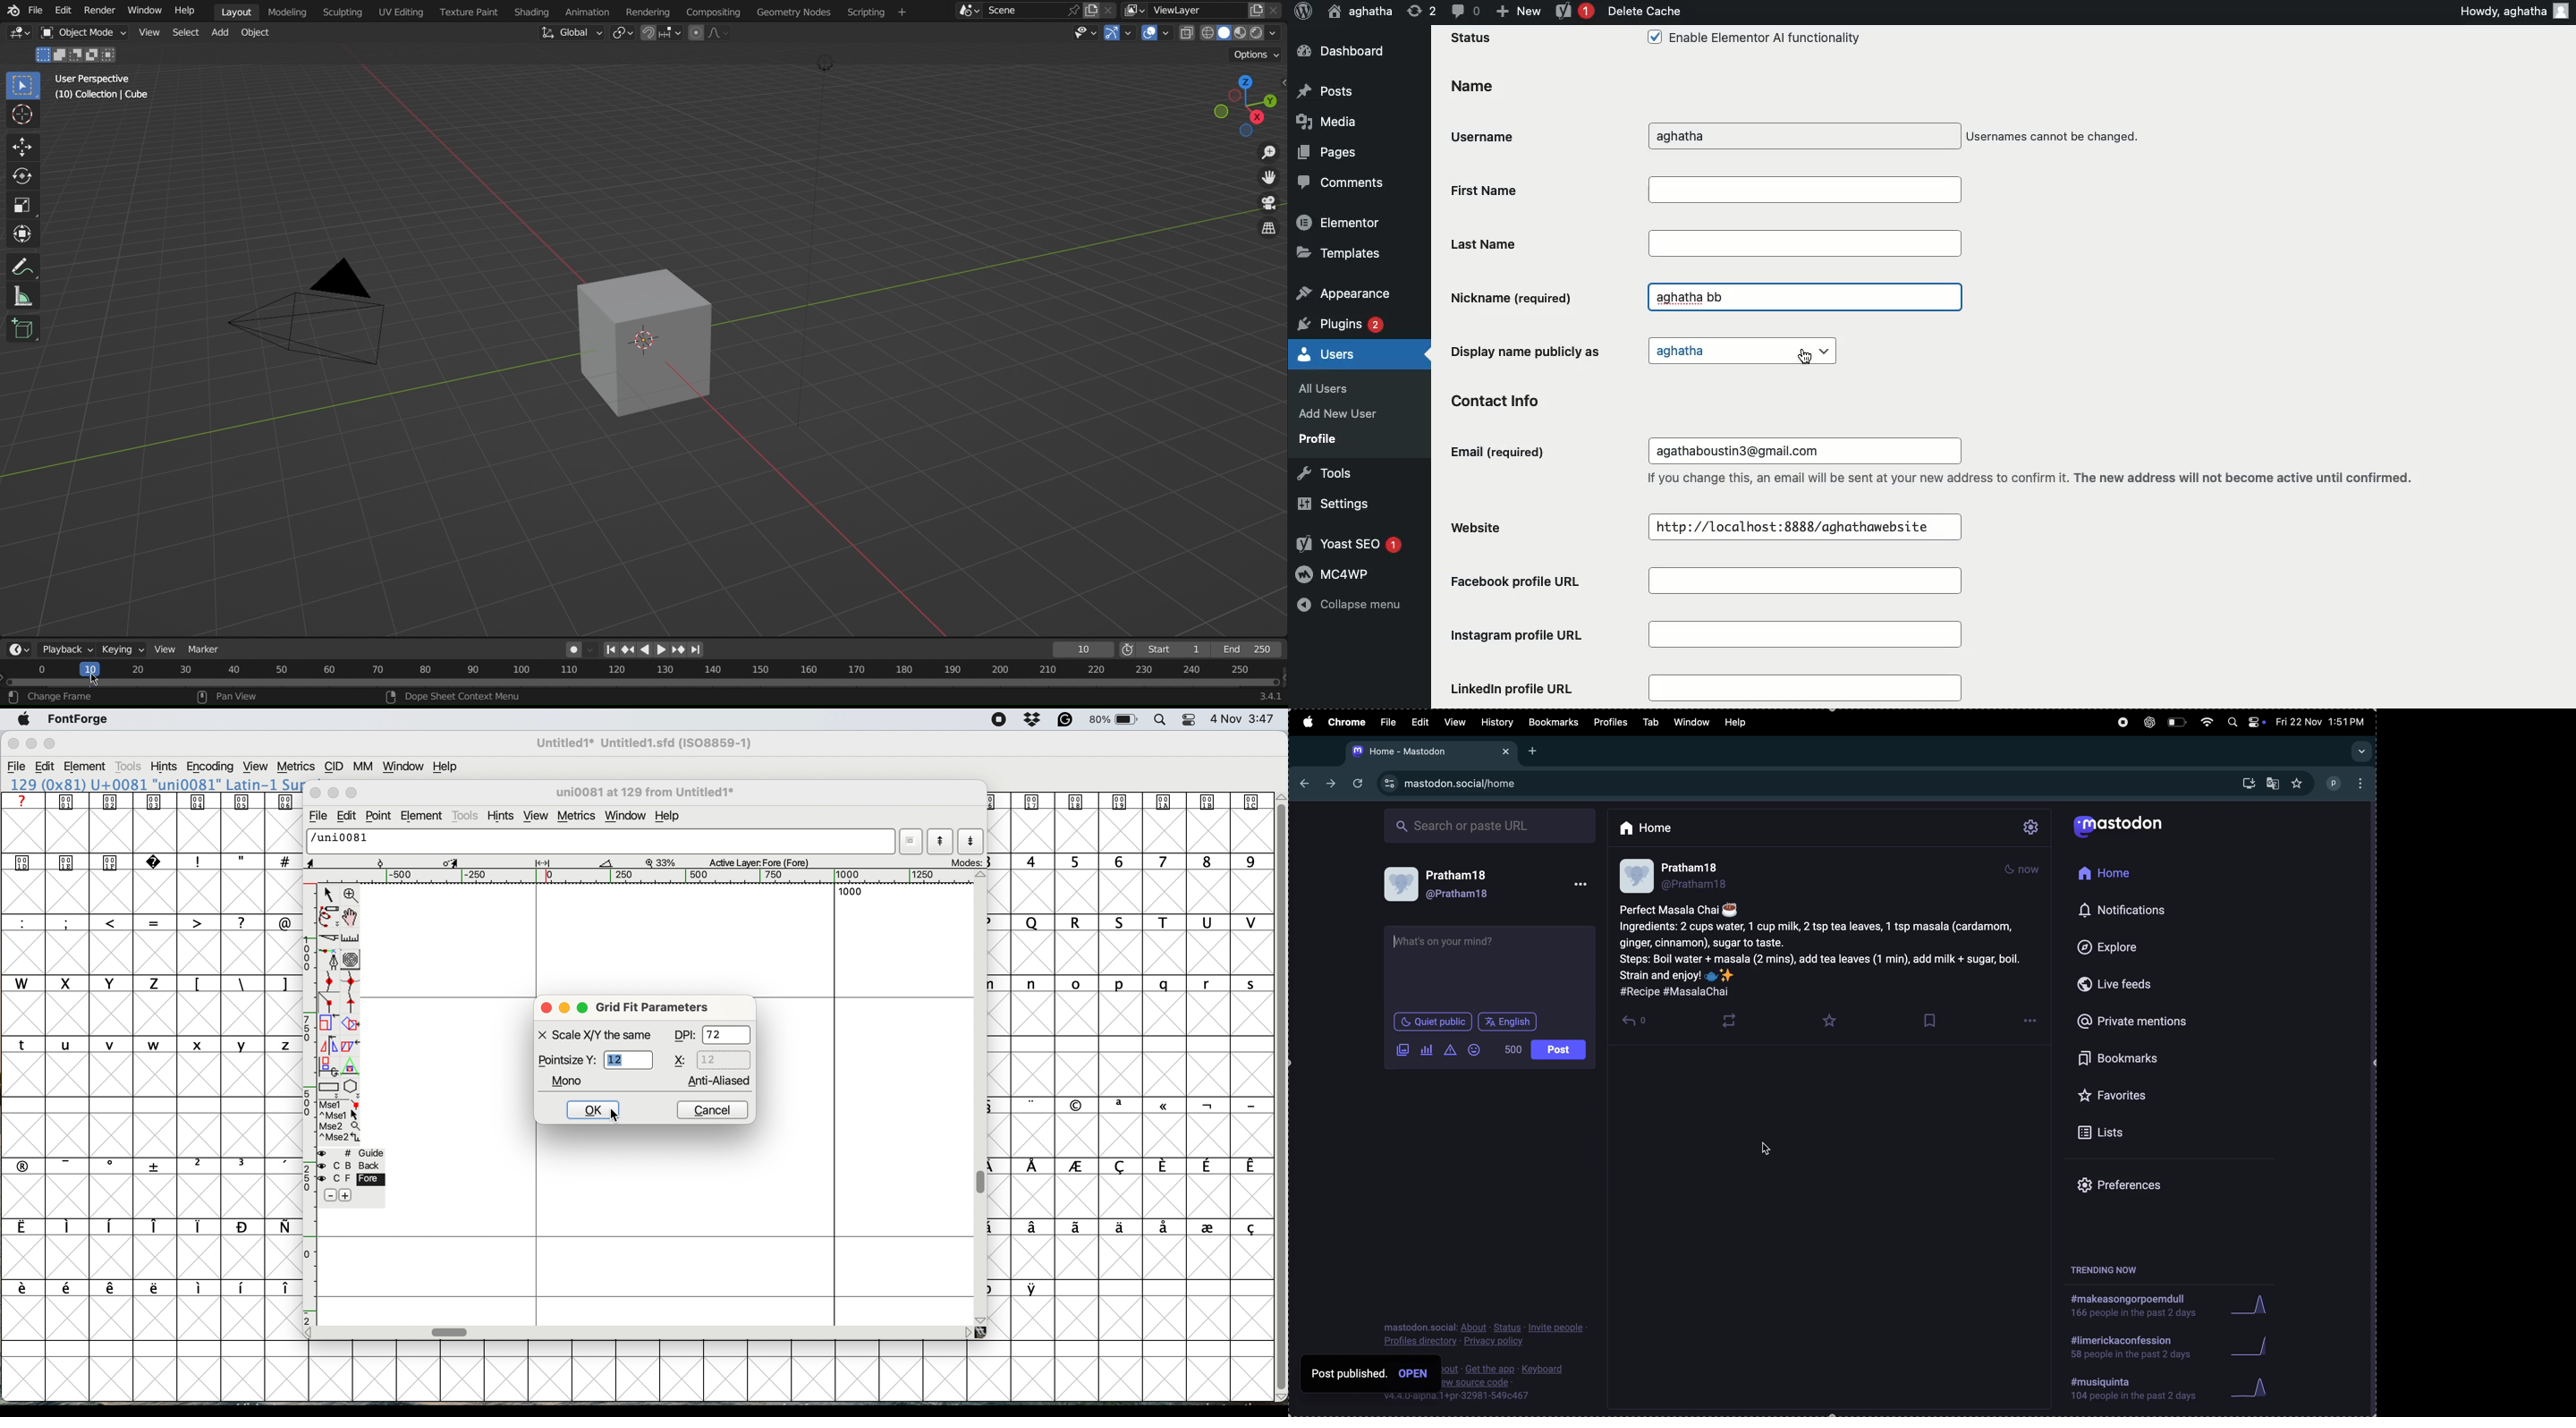 This screenshot has width=2576, height=1428. Describe the element at coordinates (577, 816) in the screenshot. I see `metrics` at that location.